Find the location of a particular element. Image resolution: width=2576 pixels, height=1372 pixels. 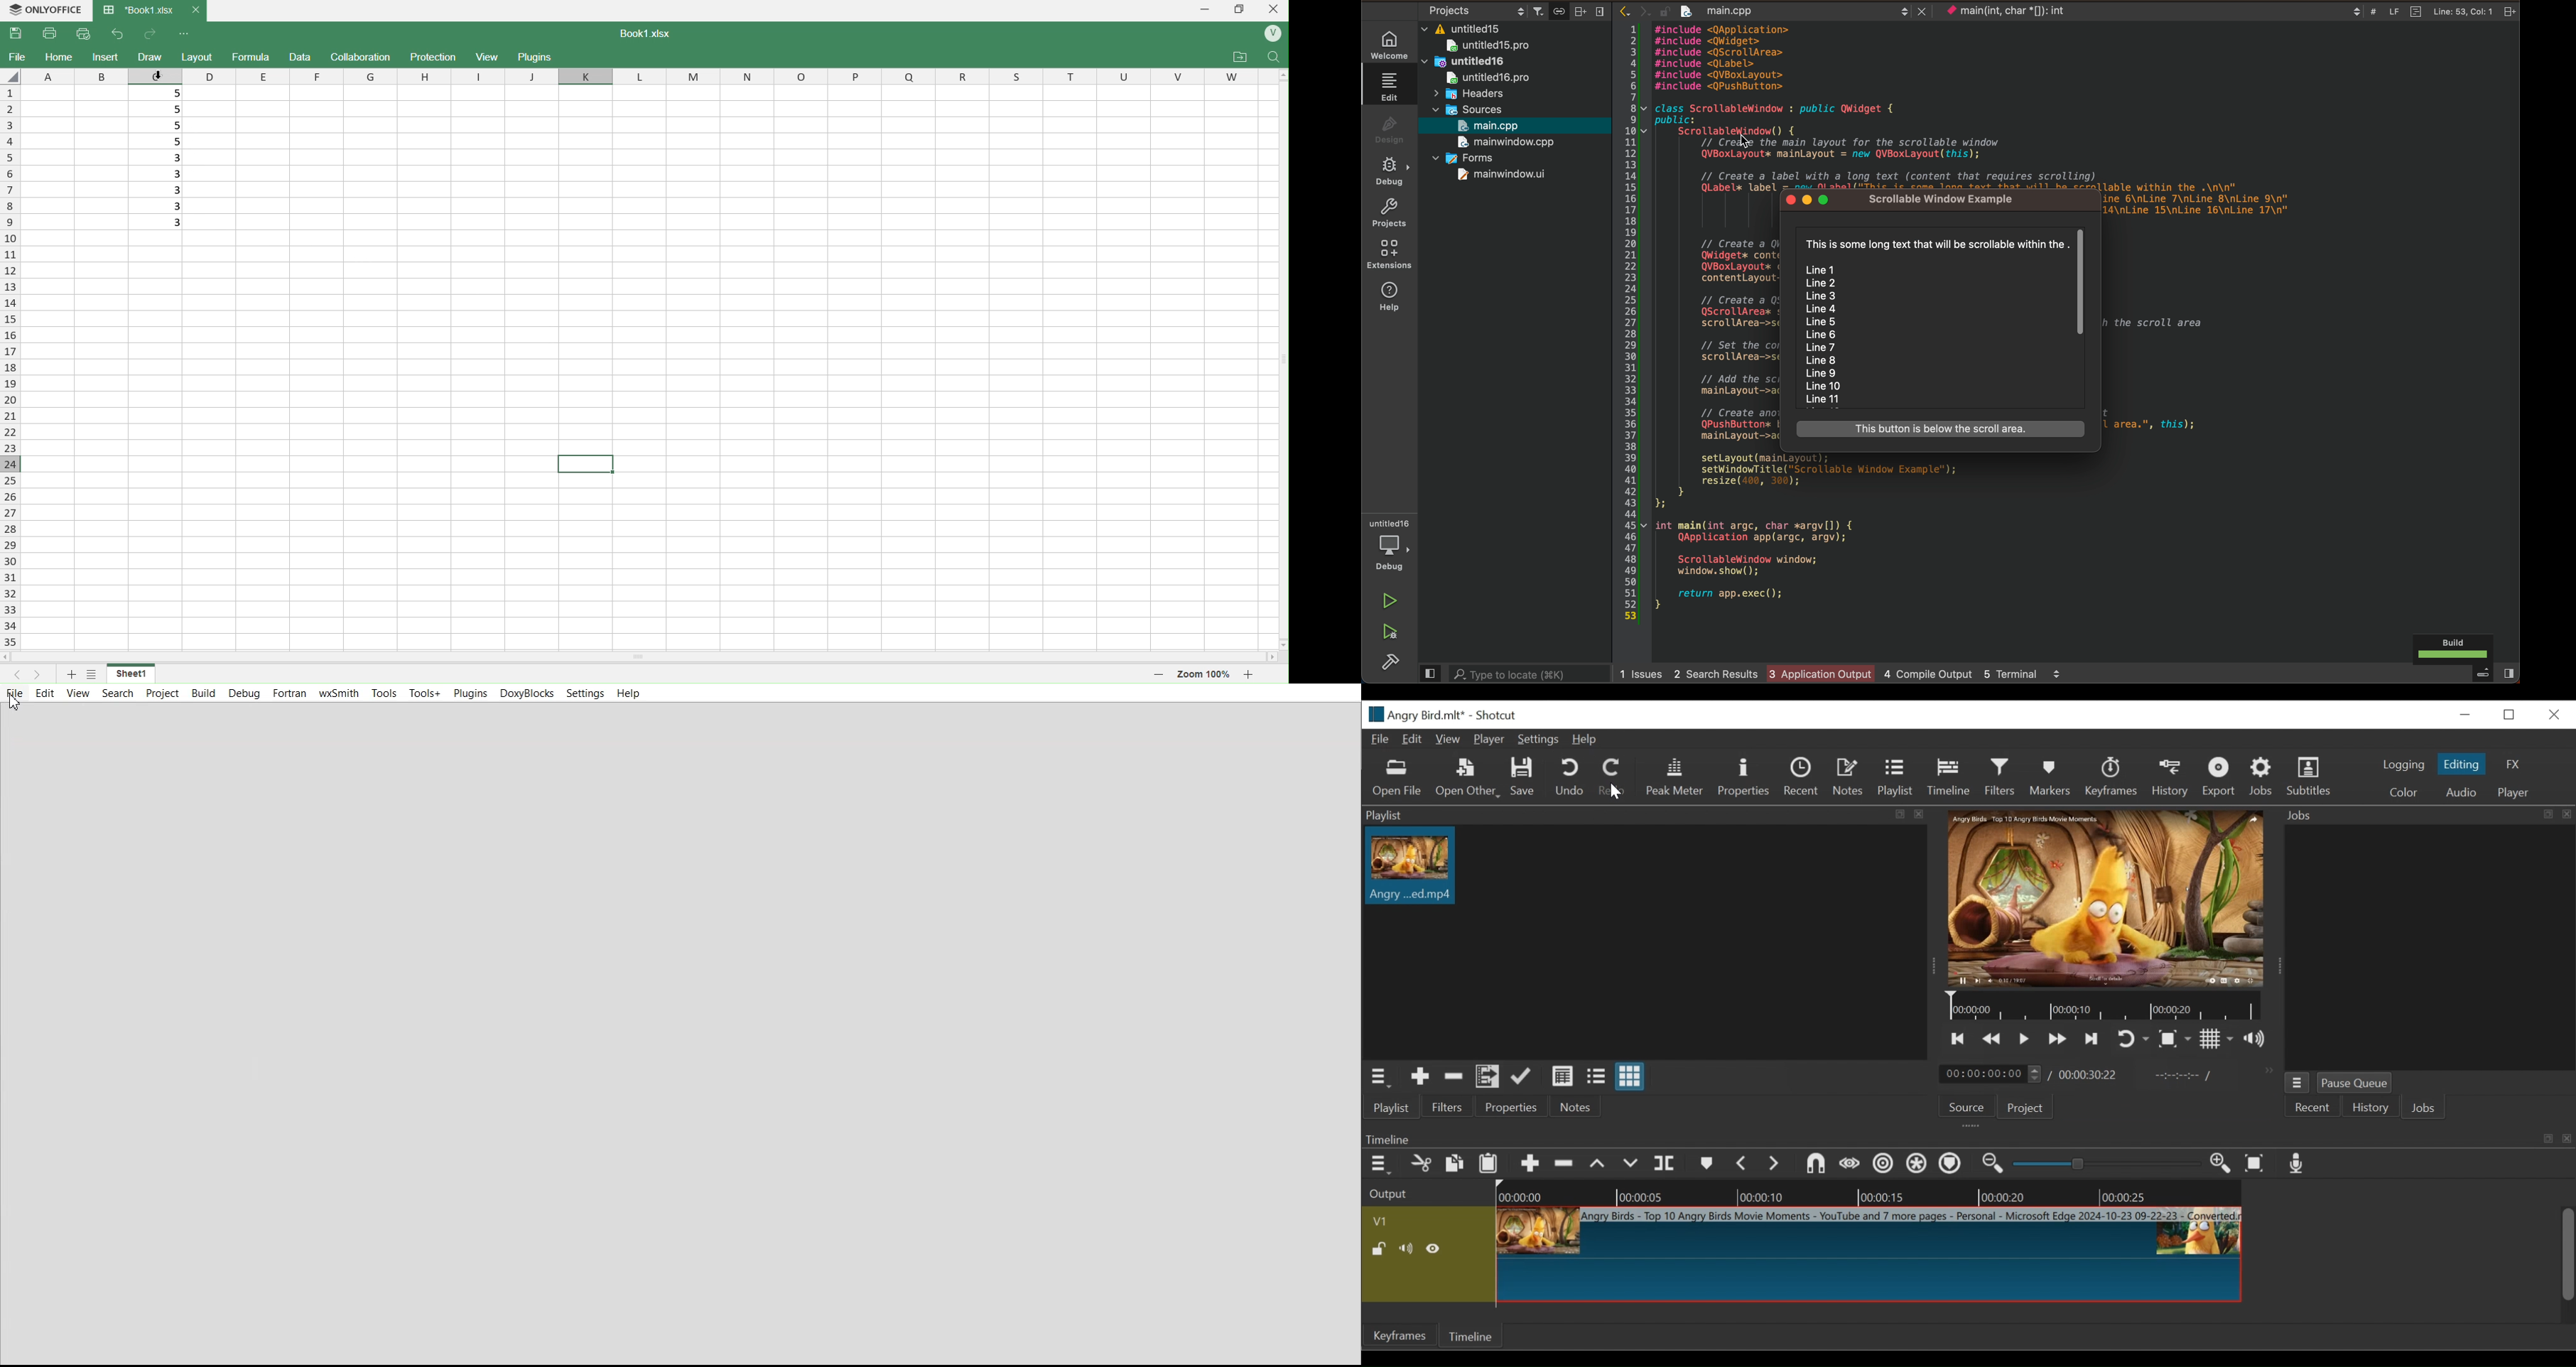

Undo is located at coordinates (1566, 777).